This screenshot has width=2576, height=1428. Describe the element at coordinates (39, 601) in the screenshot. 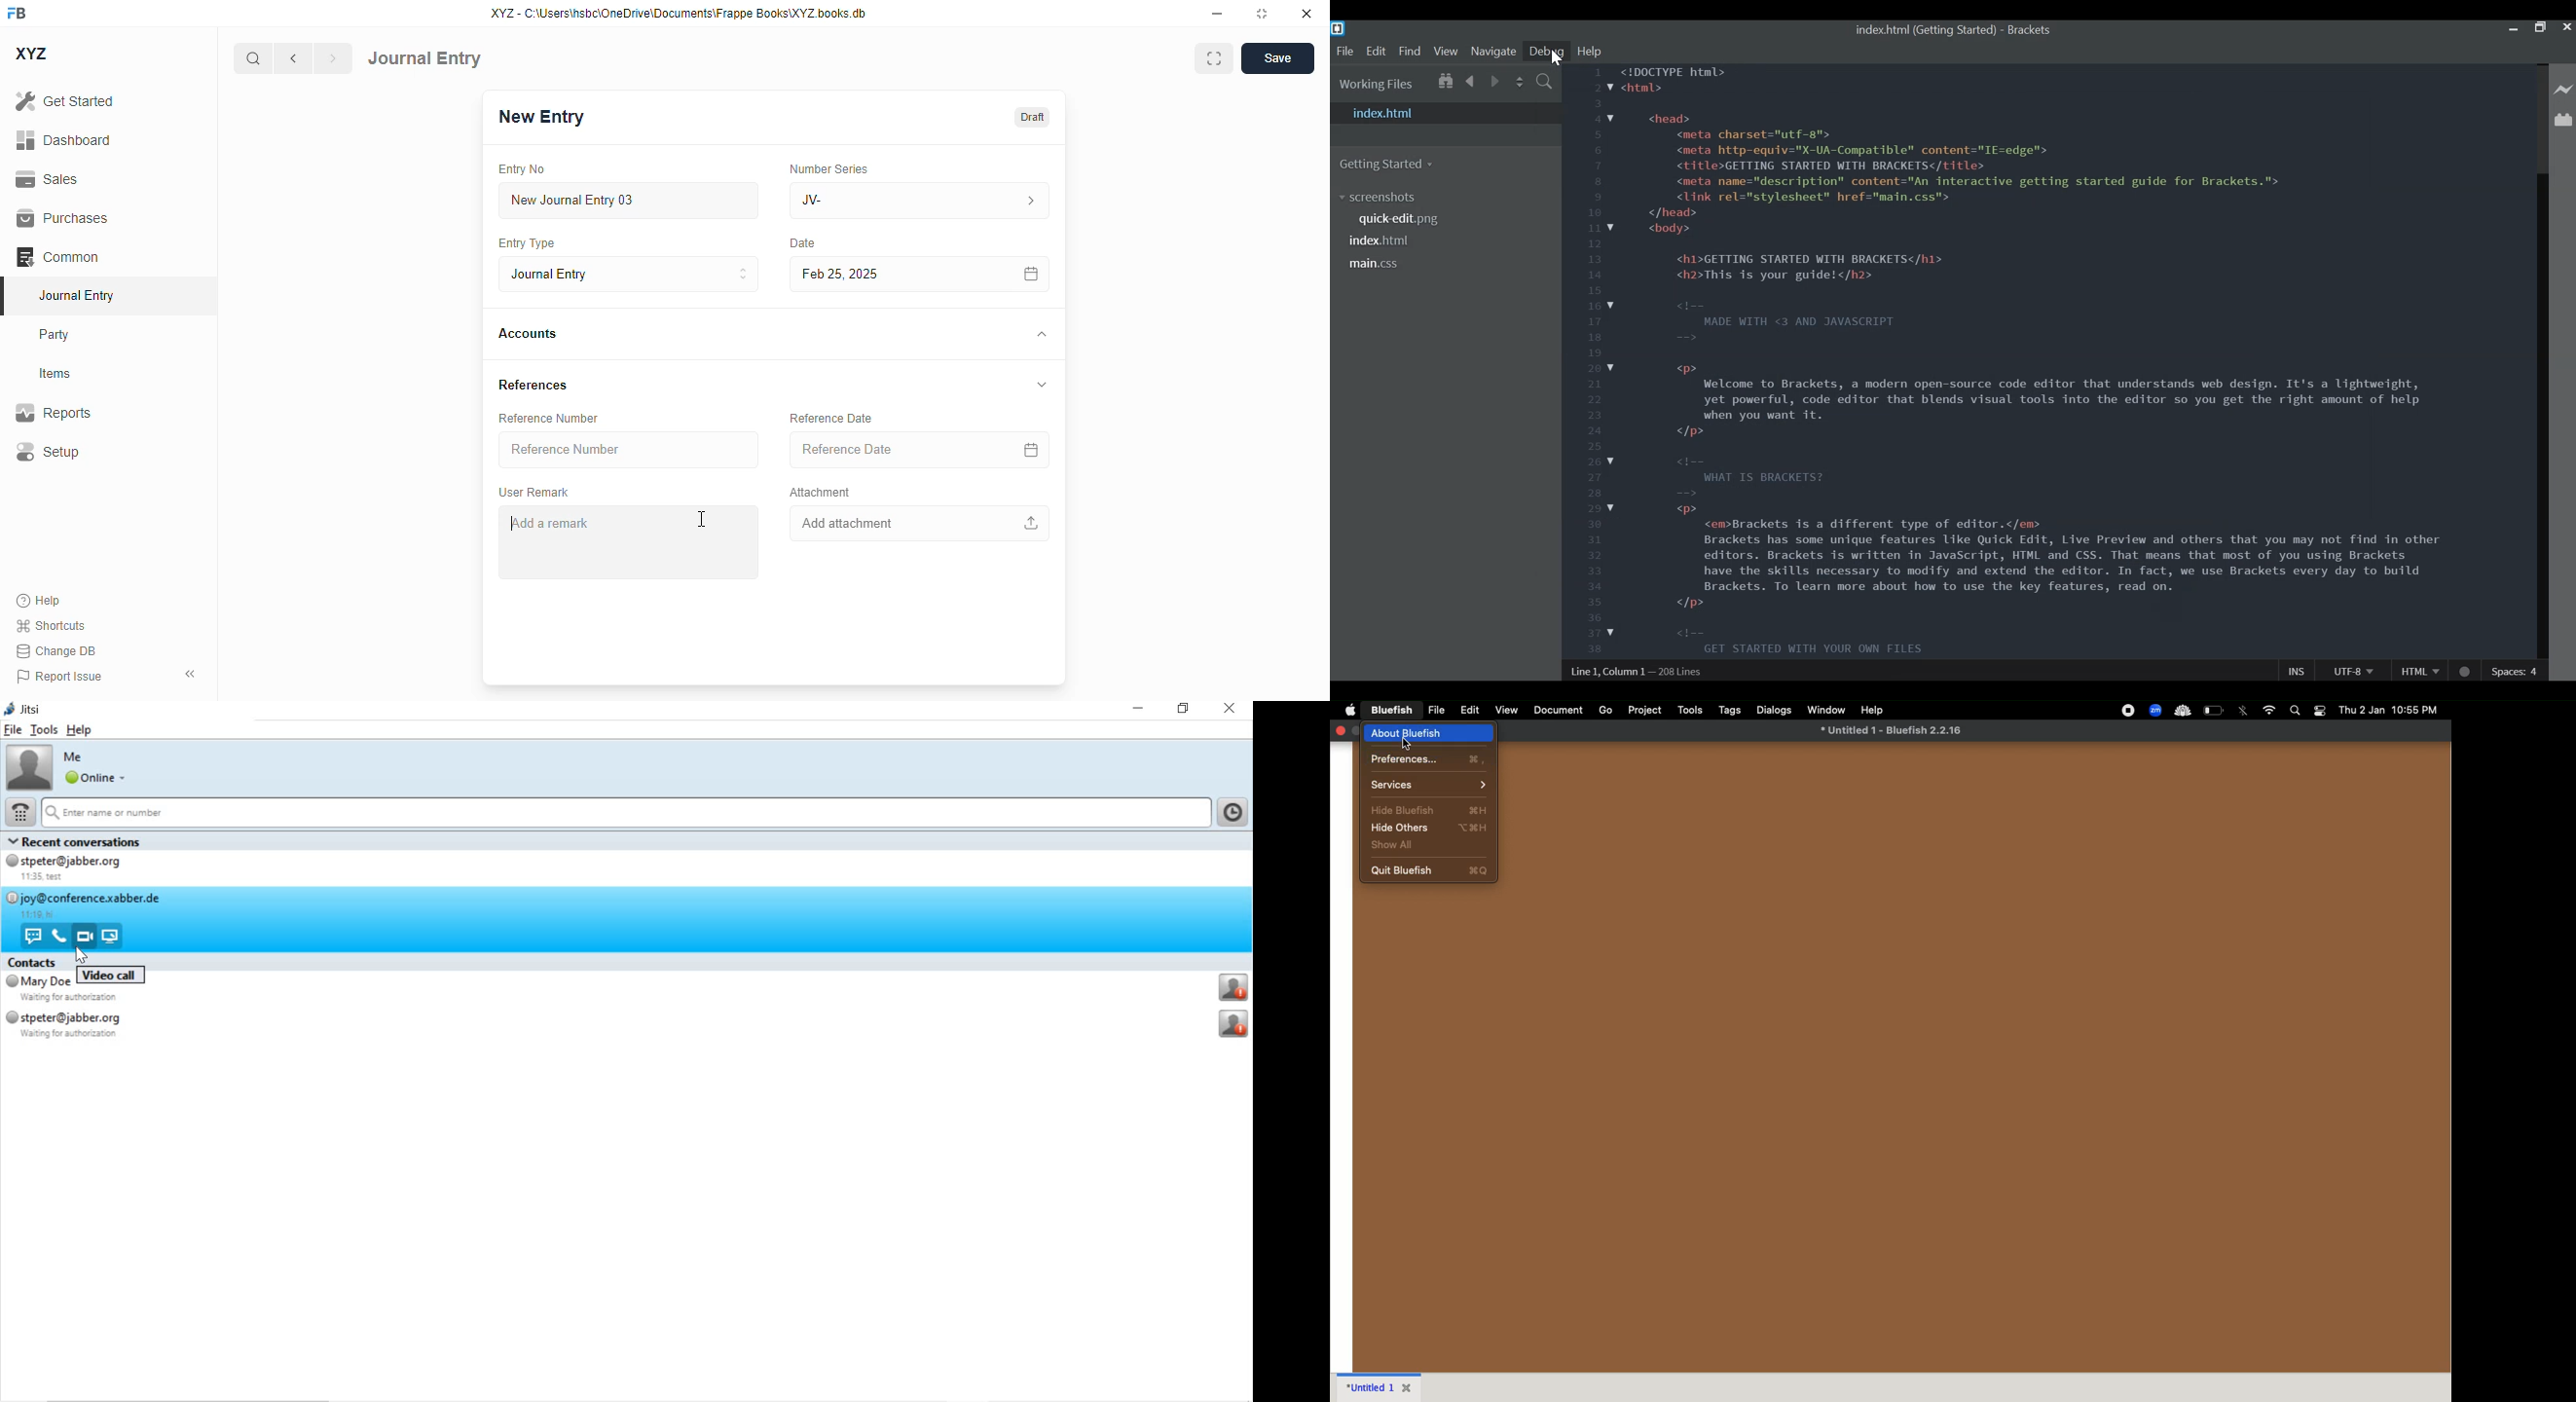

I see `help` at that location.